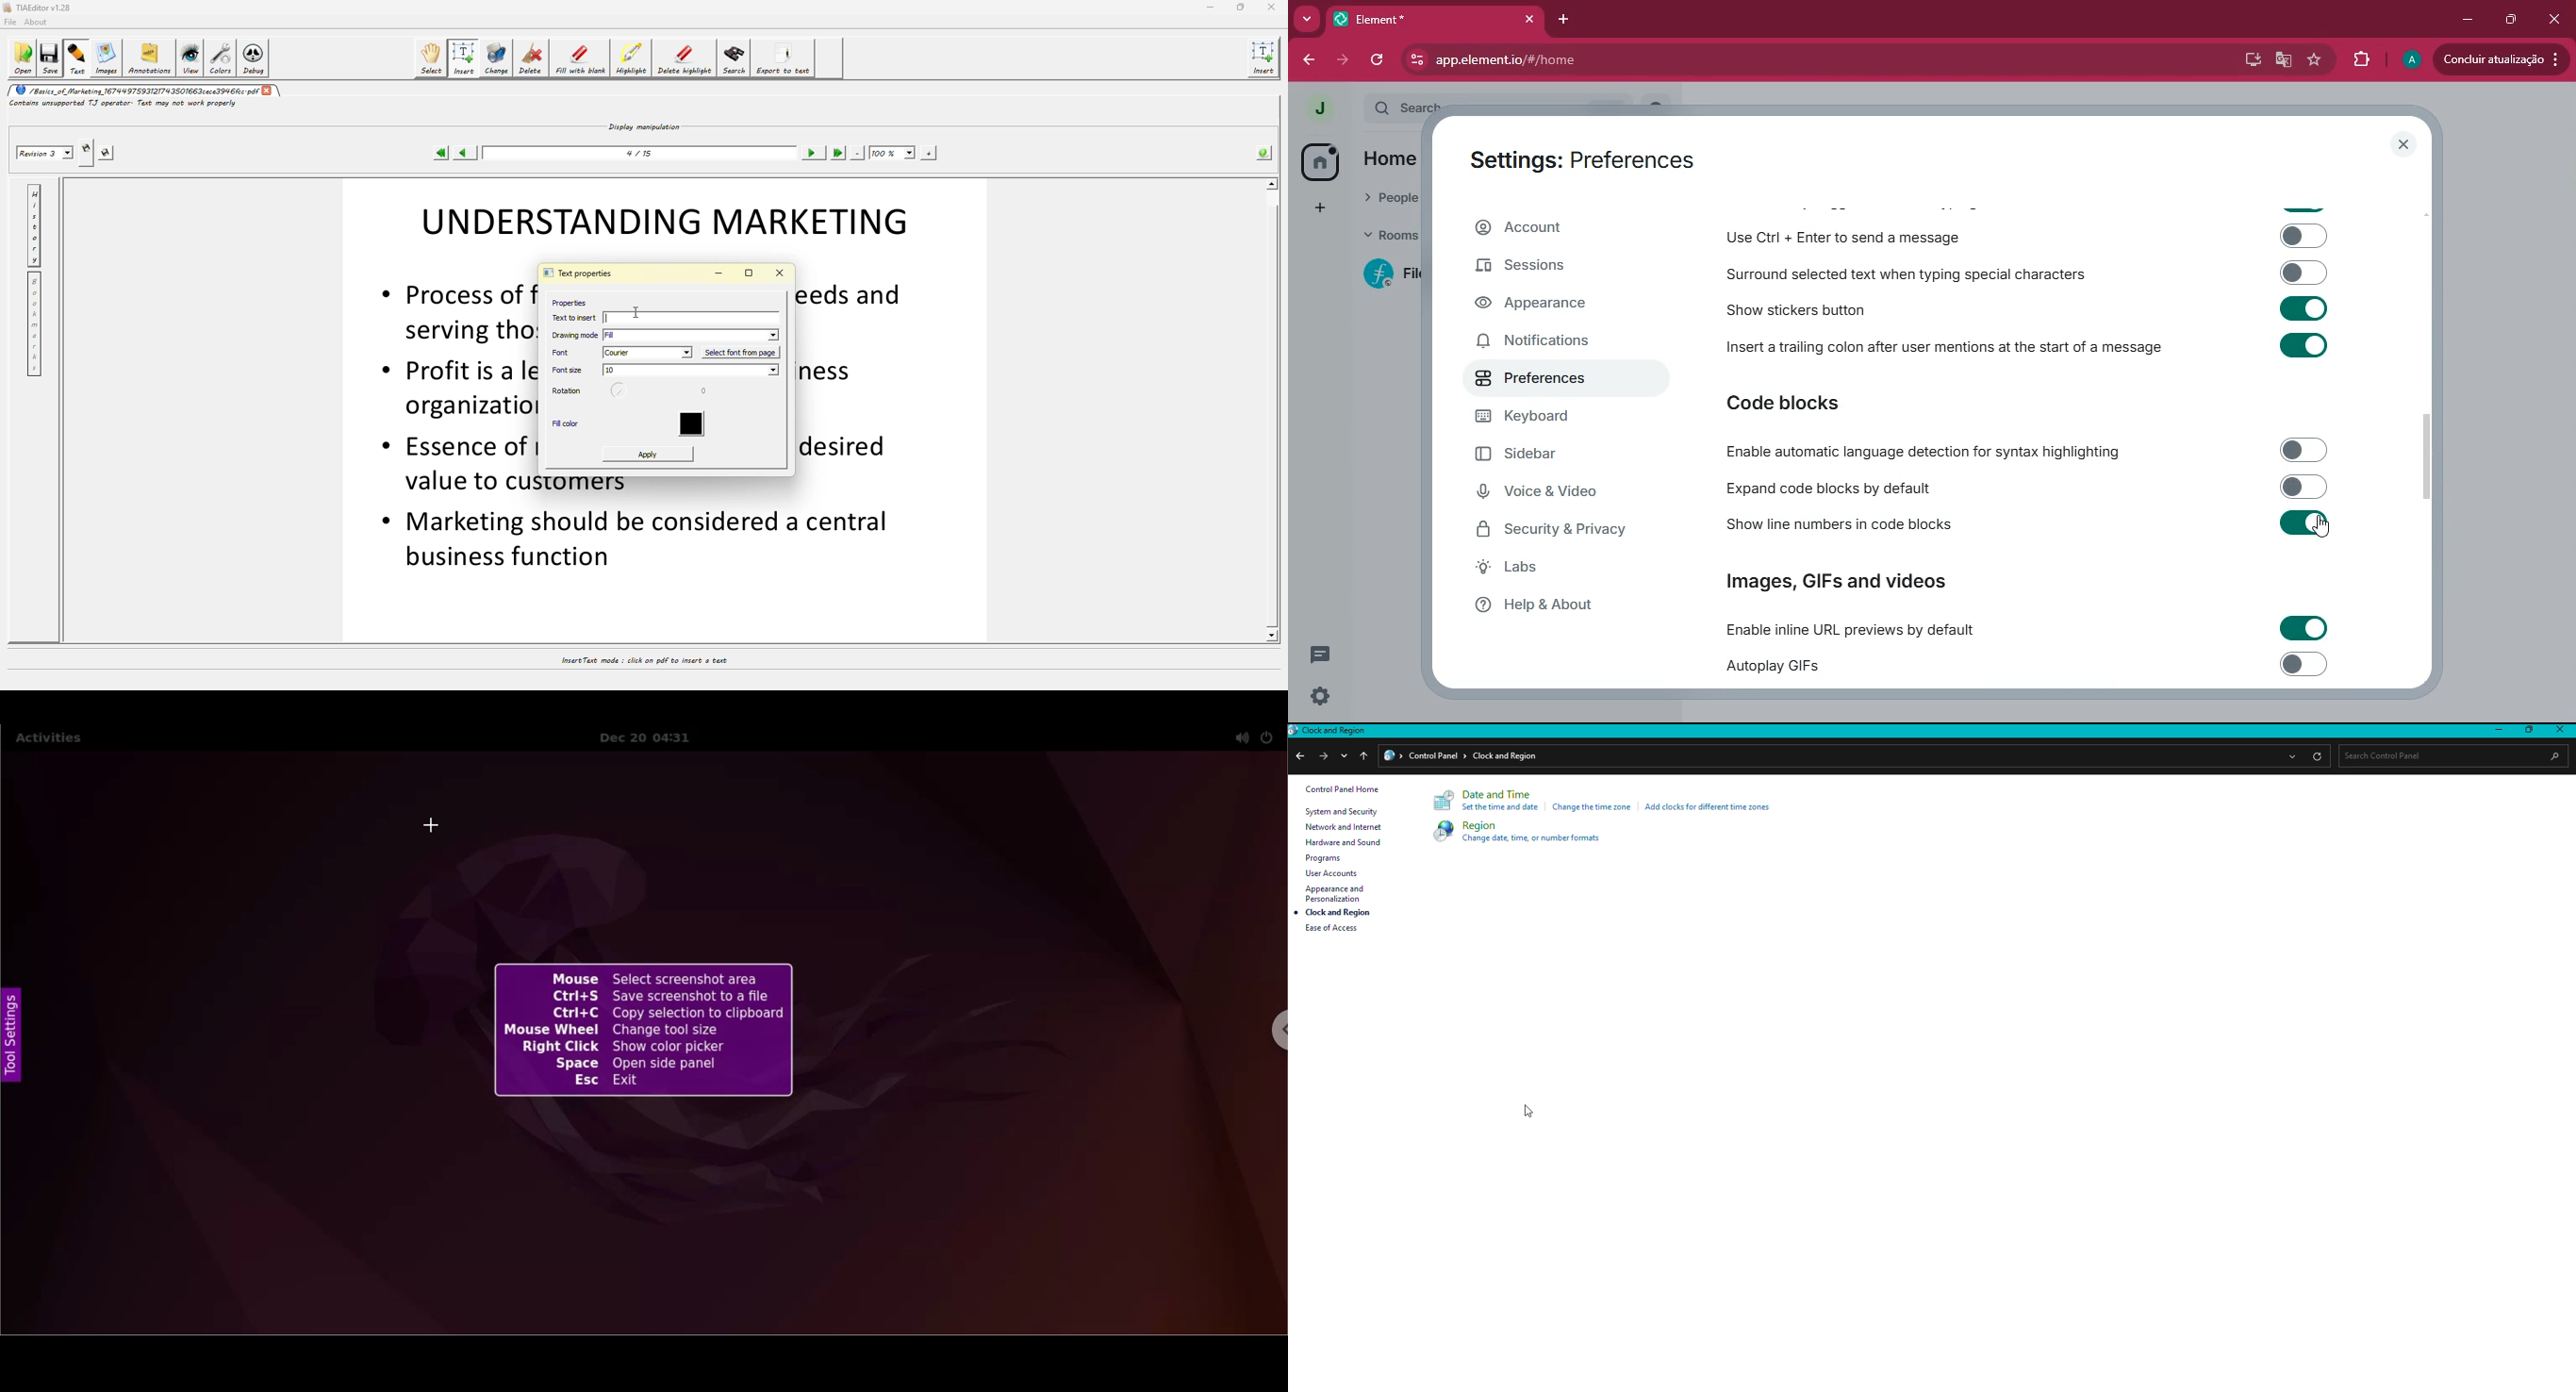 The height and width of the screenshot is (1400, 2576). Describe the element at coordinates (1580, 157) in the screenshot. I see `settings: preferences` at that location.